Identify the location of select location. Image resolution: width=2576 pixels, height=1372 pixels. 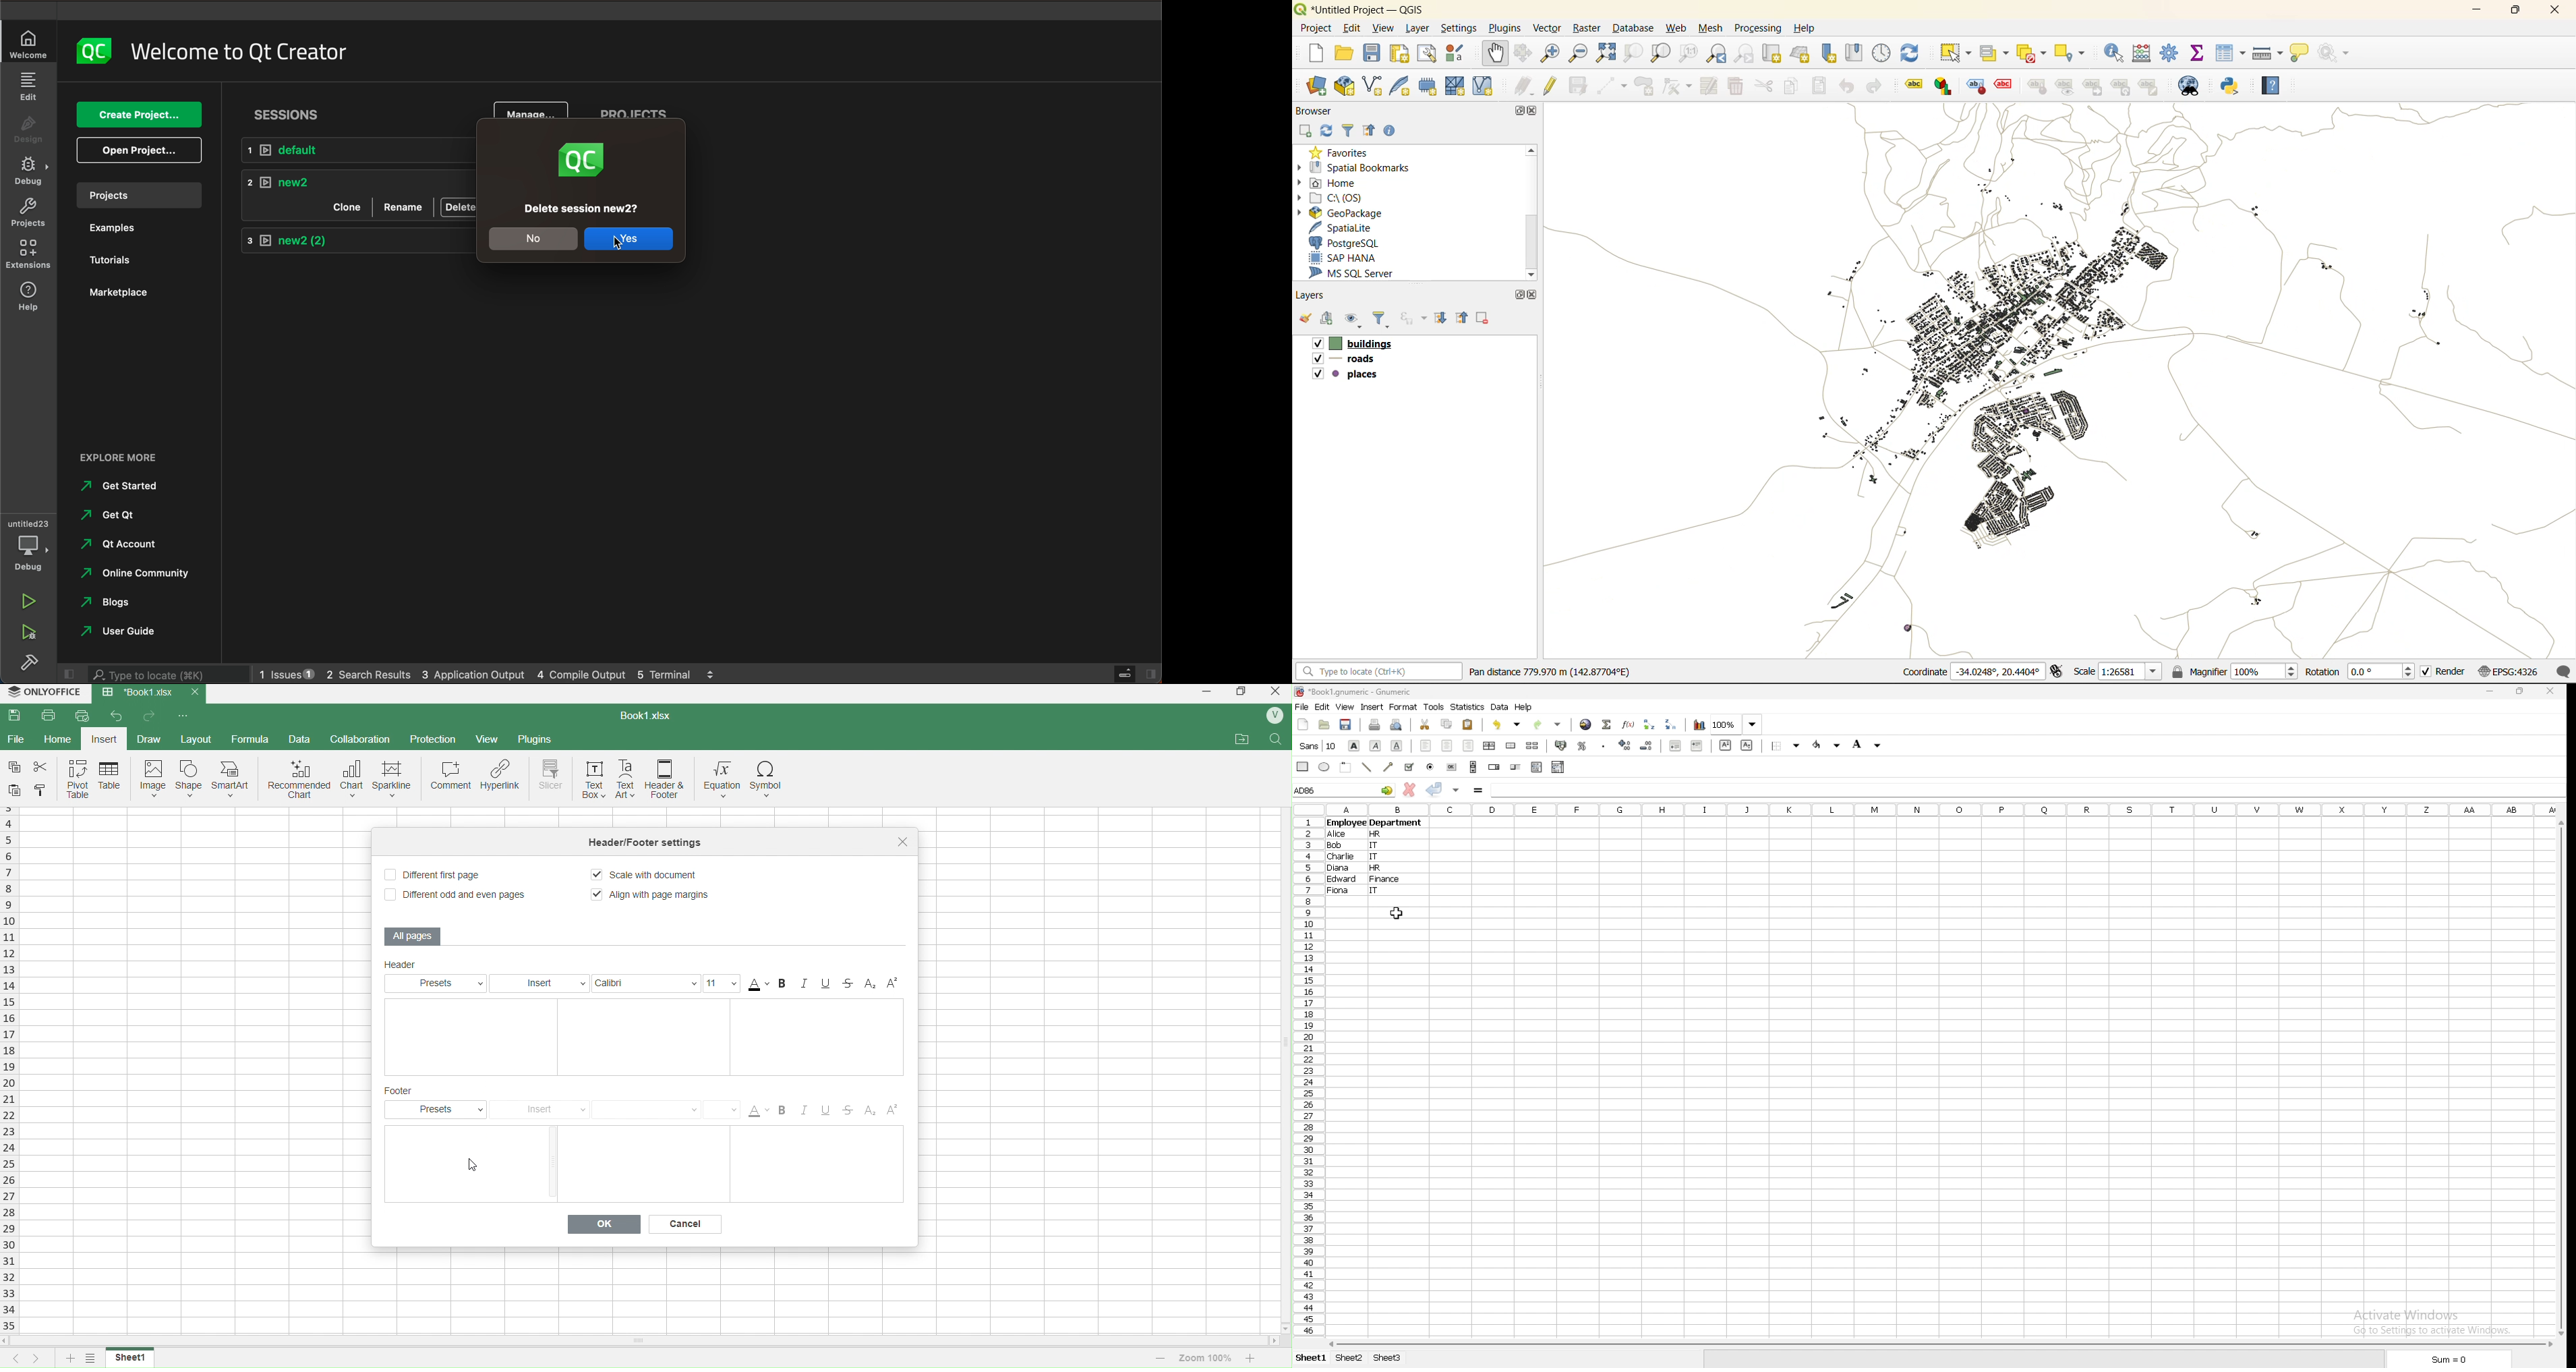
(2078, 54).